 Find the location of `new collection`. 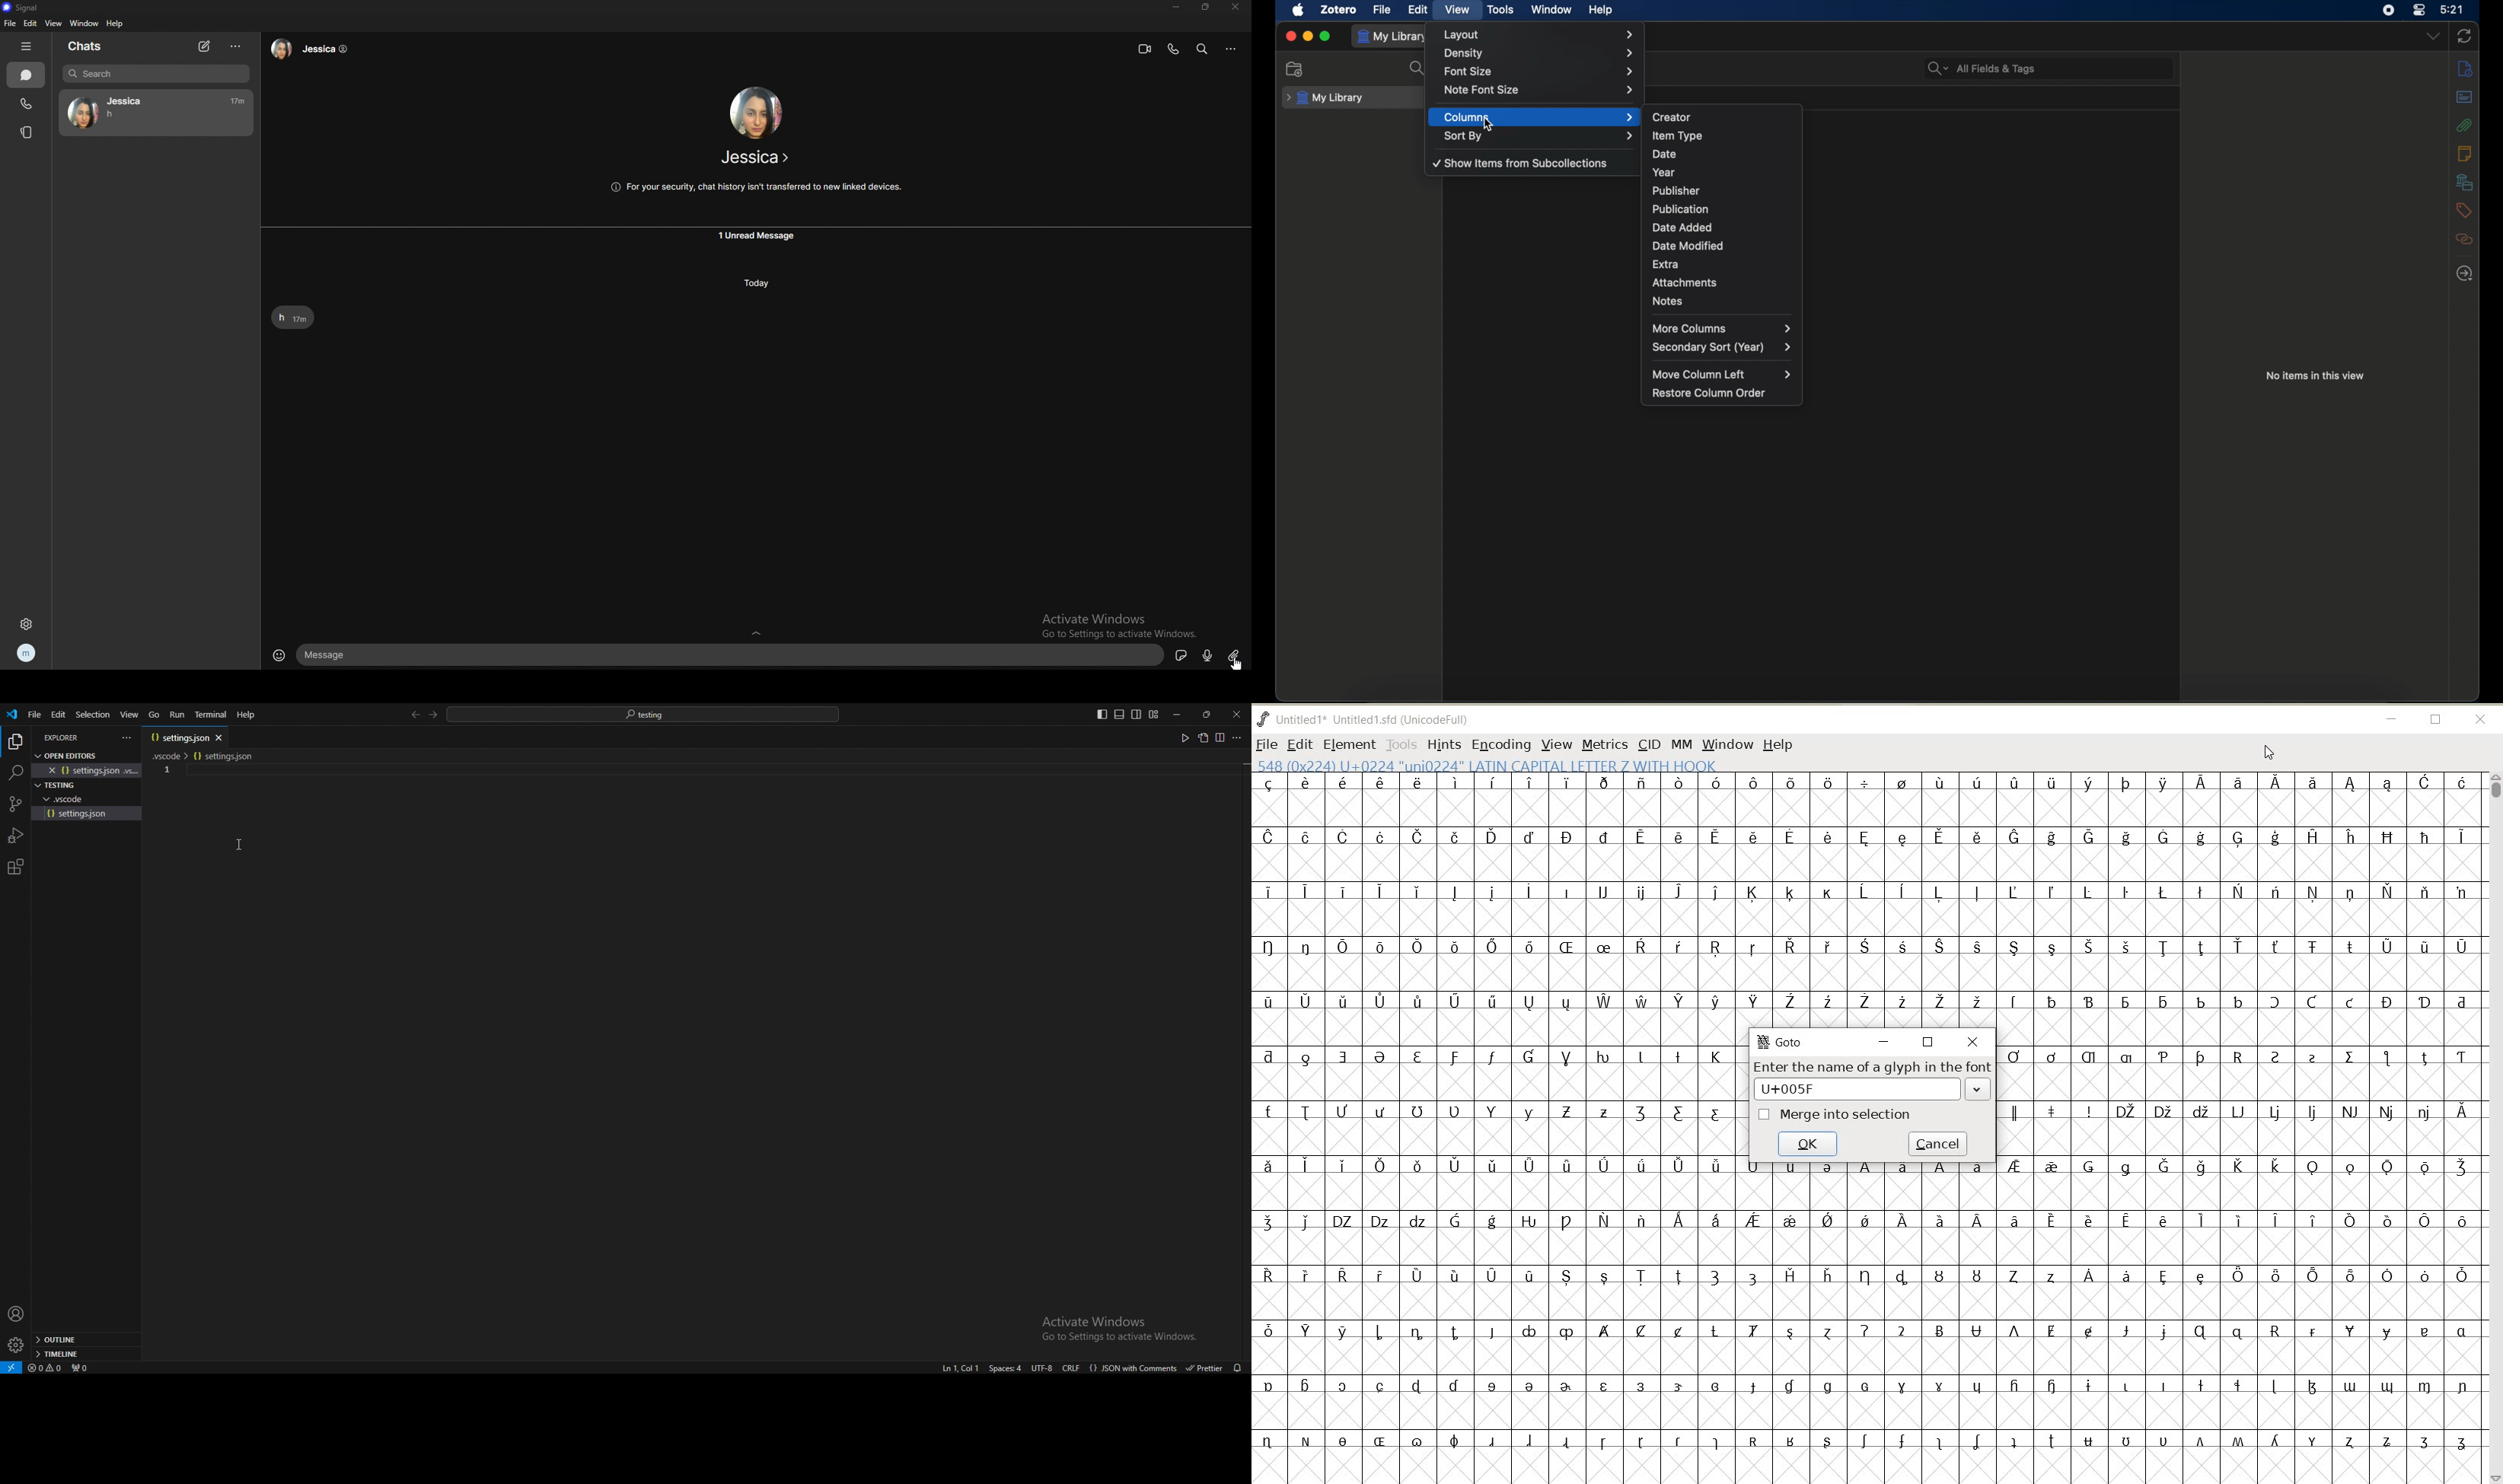

new collection is located at coordinates (1295, 68).